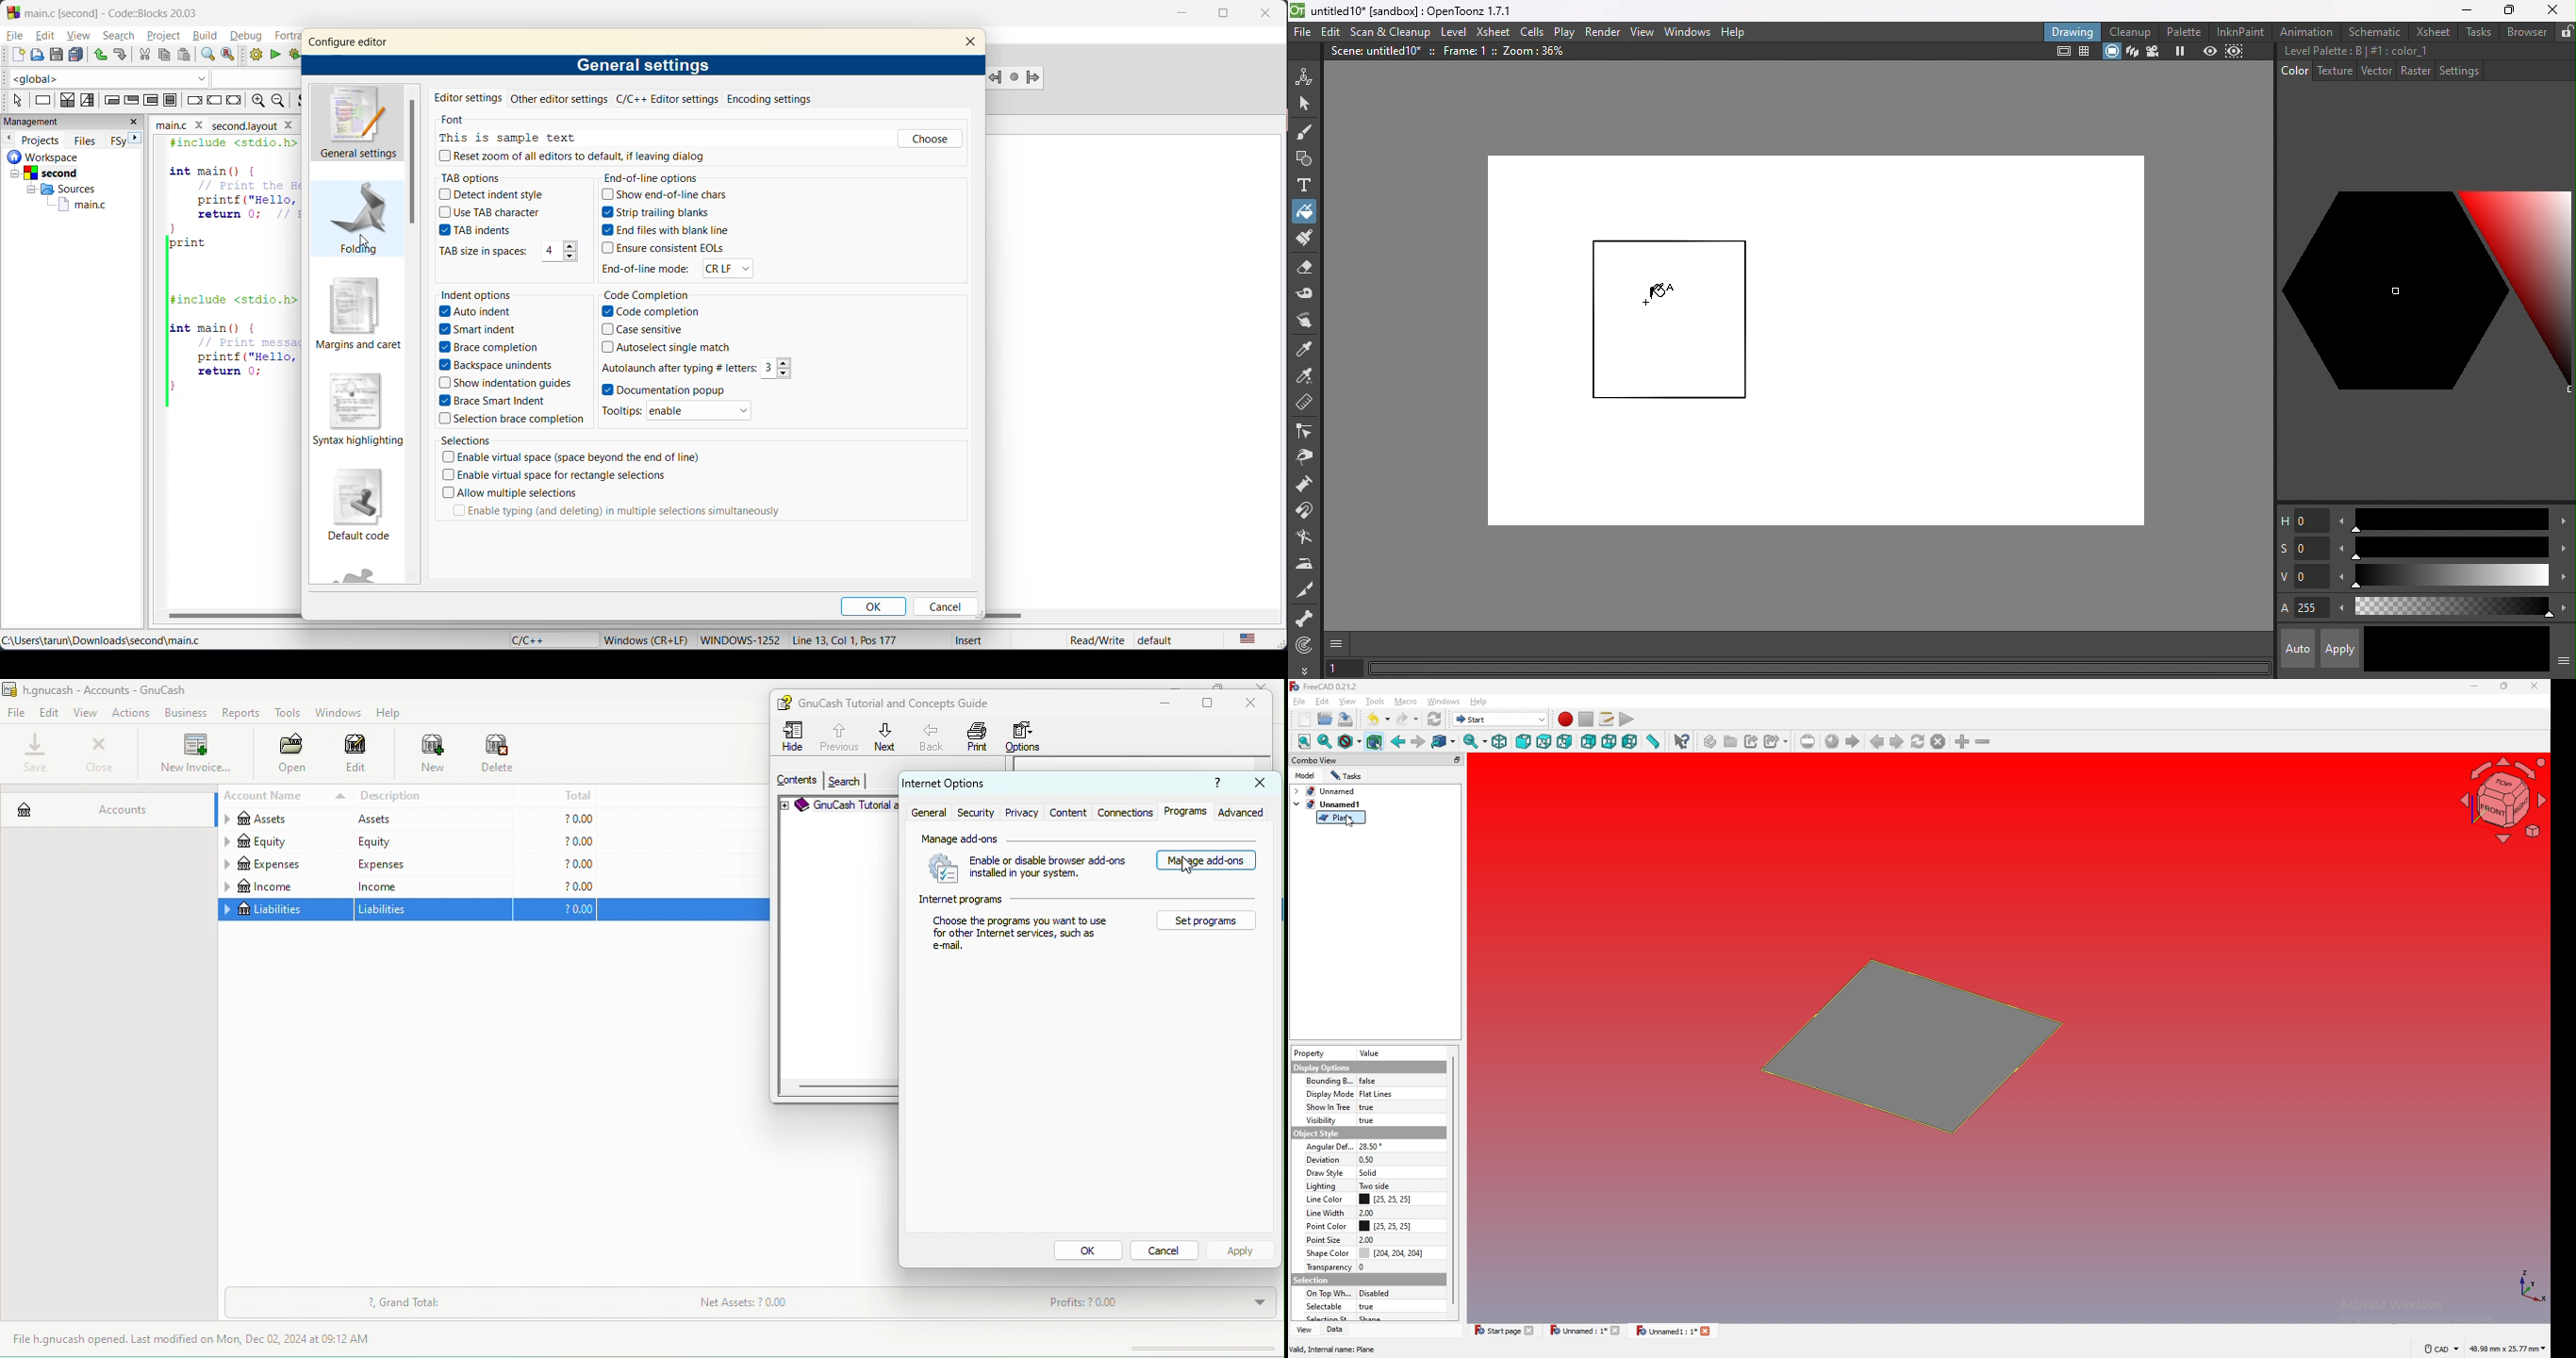 Image resolution: width=2576 pixels, height=1372 pixels. I want to click on ok, so click(876, 609).